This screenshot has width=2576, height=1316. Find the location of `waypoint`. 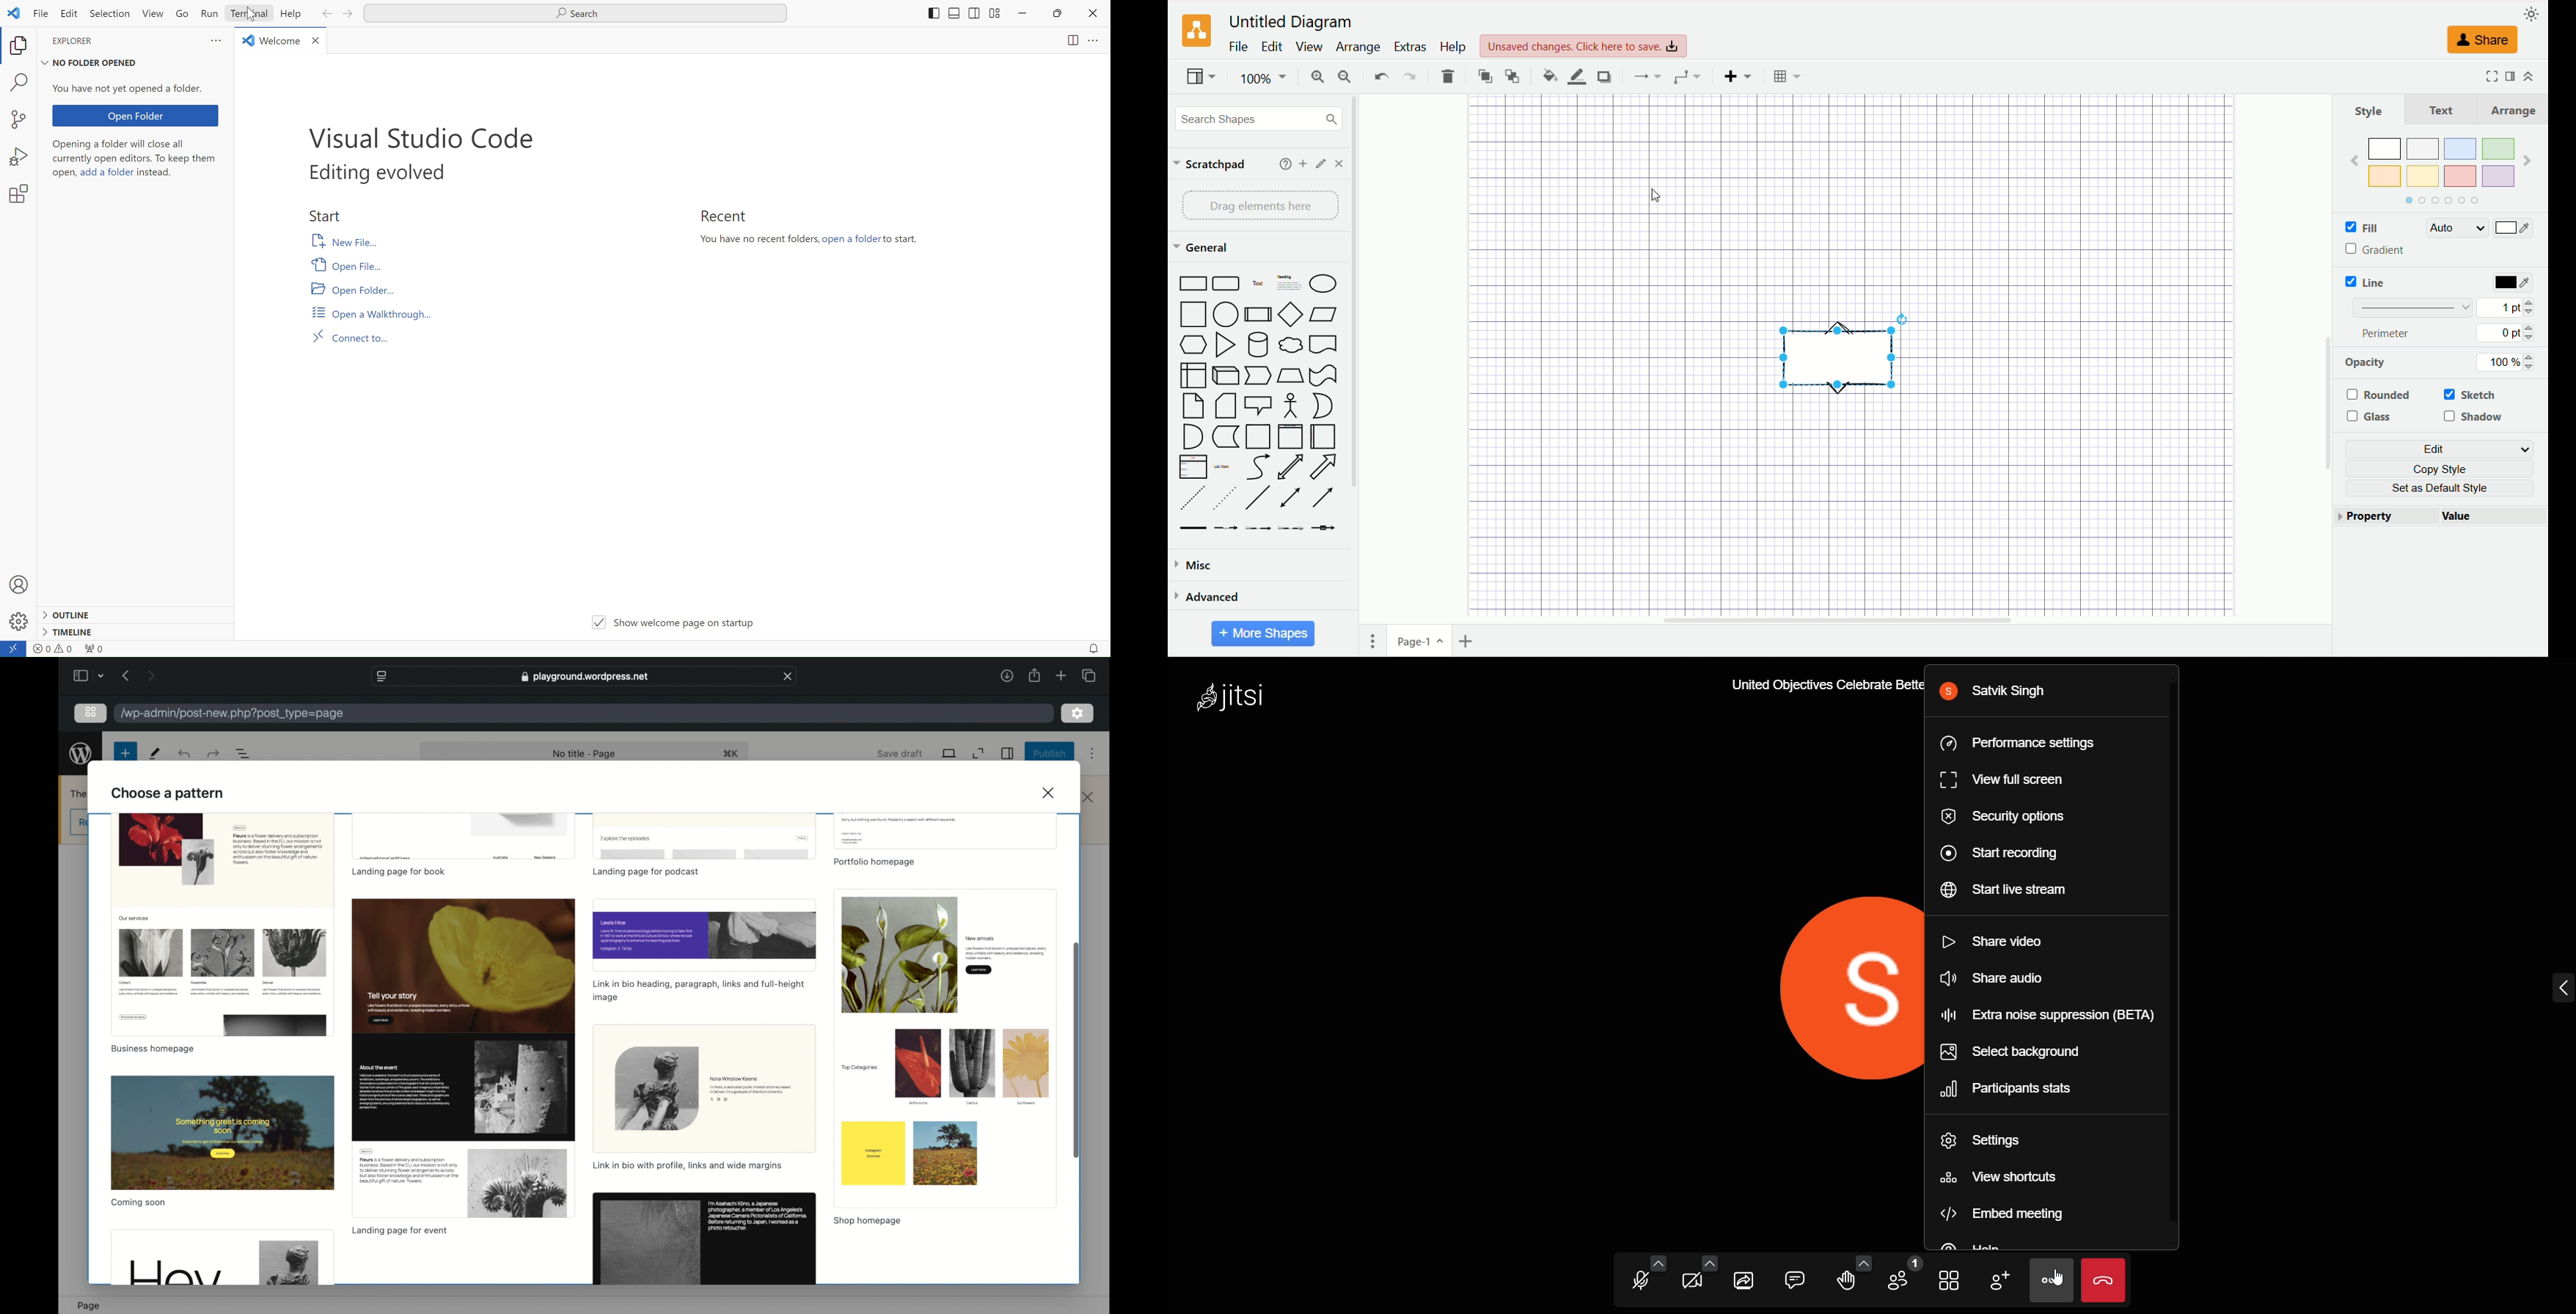

waypoint is located at coordinates (1649, 75).